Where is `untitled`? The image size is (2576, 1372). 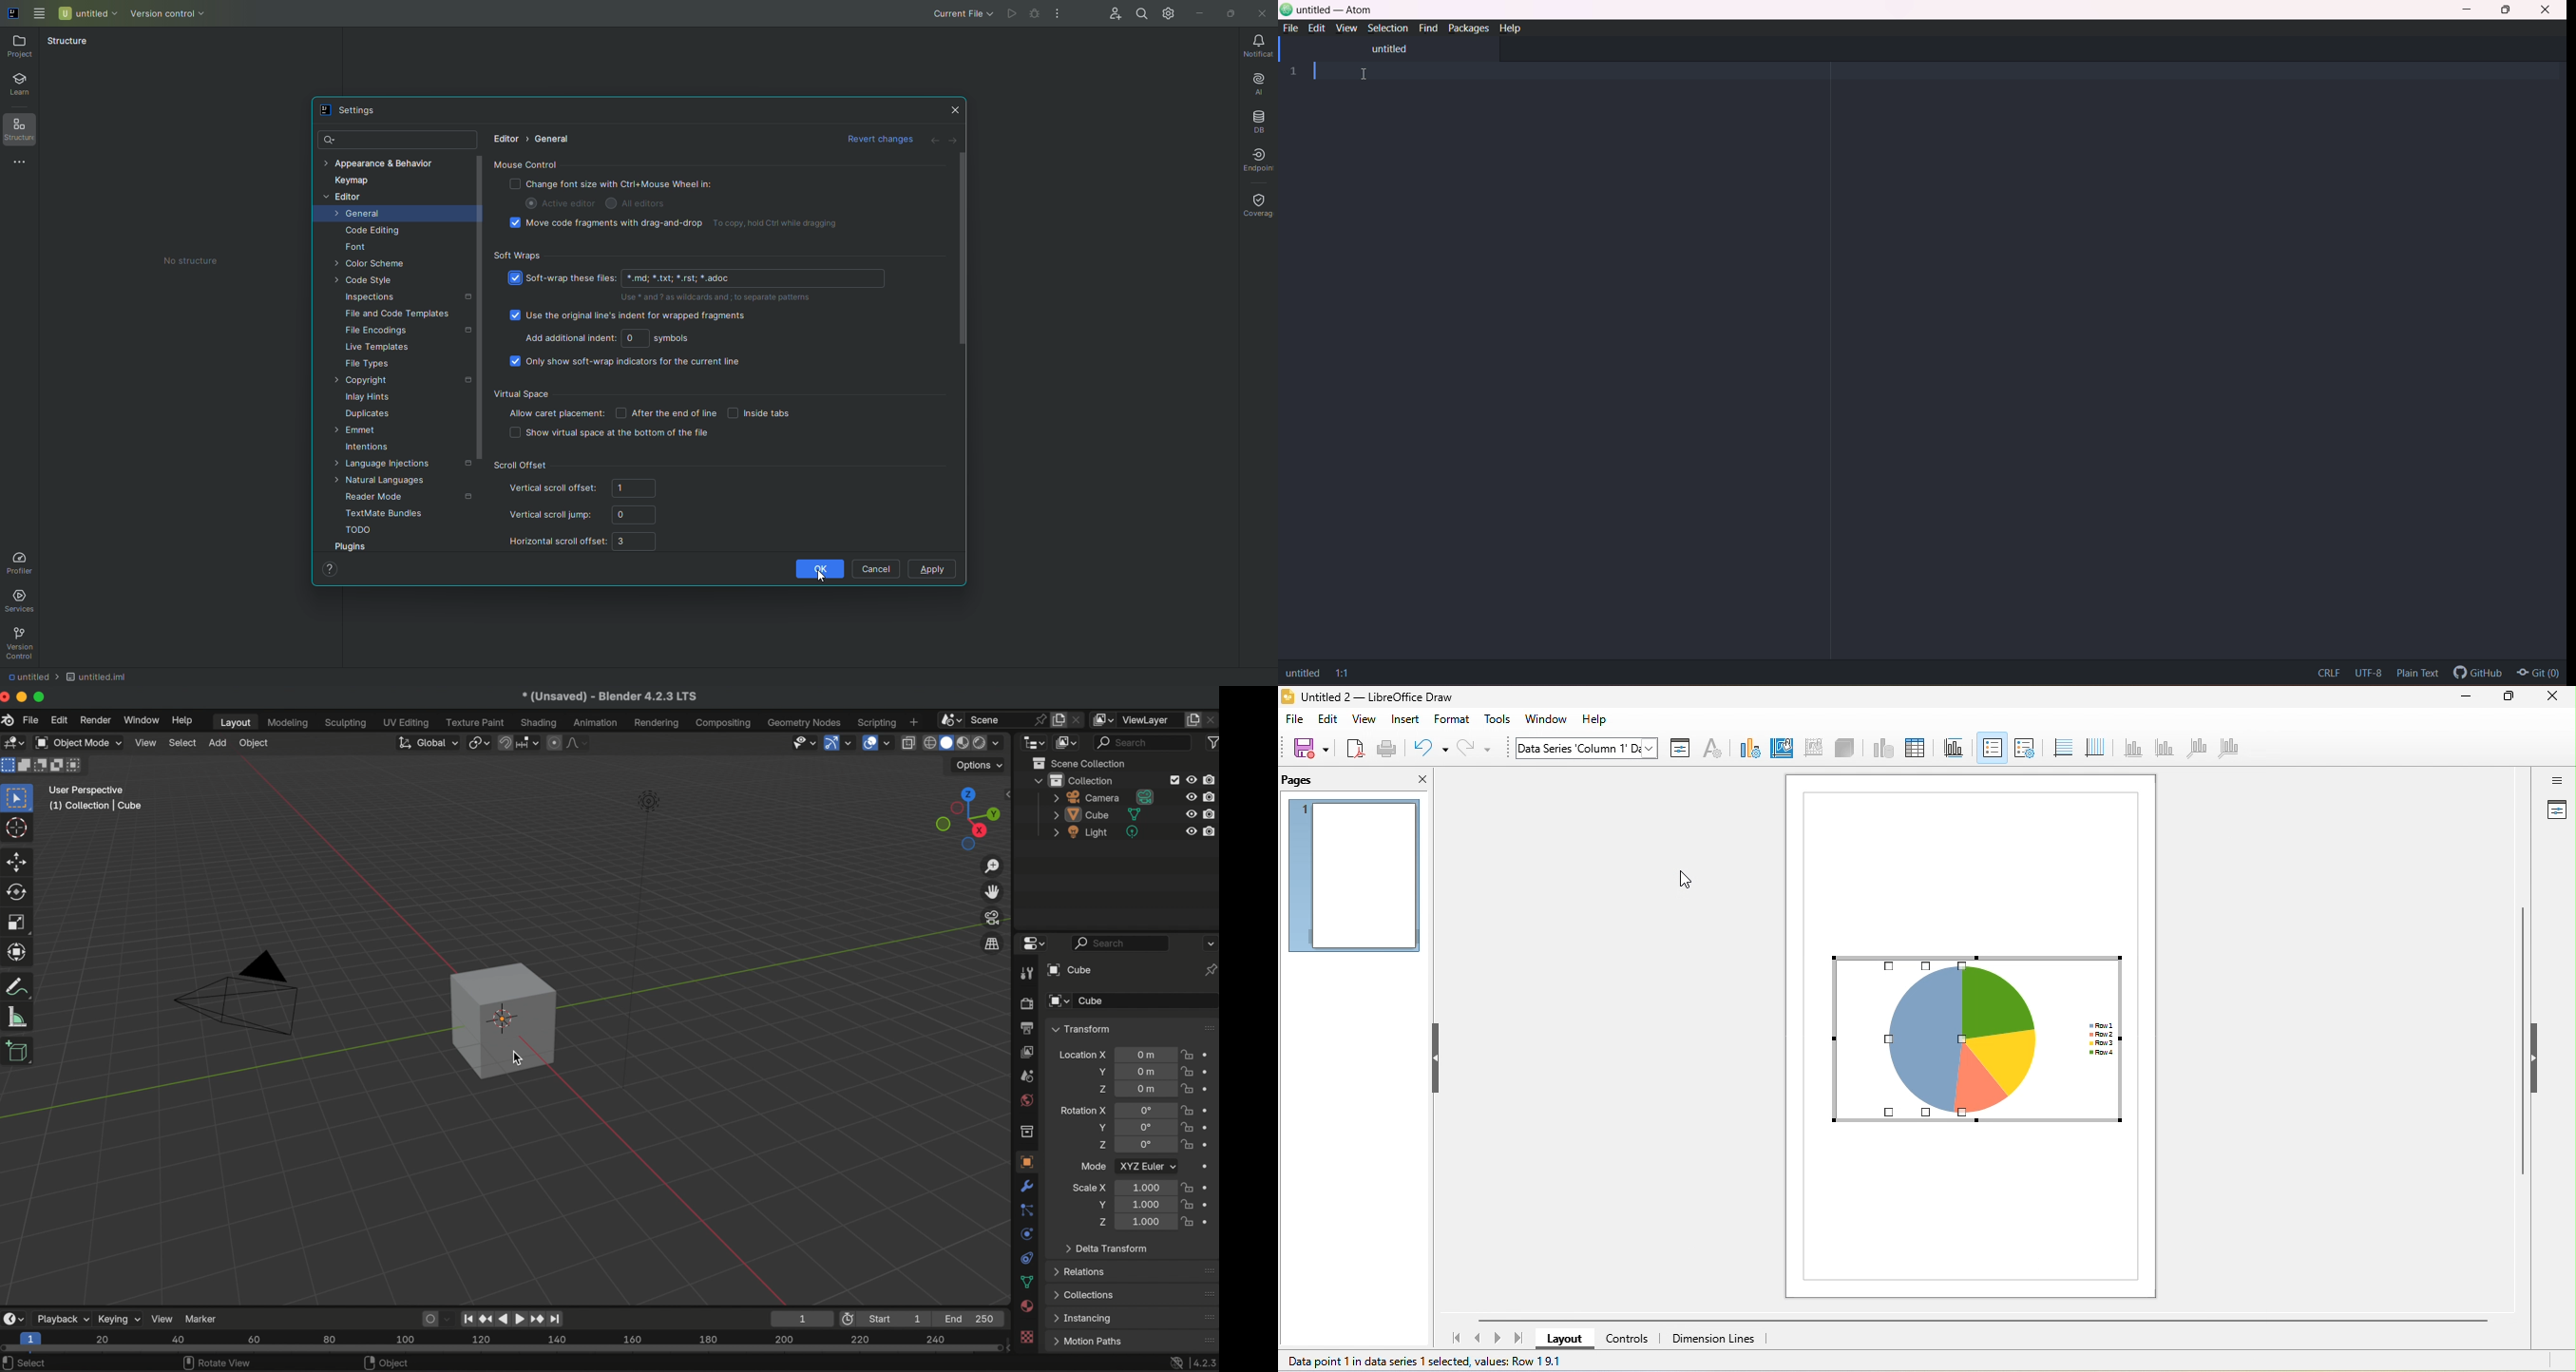 untitled is located at coordinates (1302, 672).